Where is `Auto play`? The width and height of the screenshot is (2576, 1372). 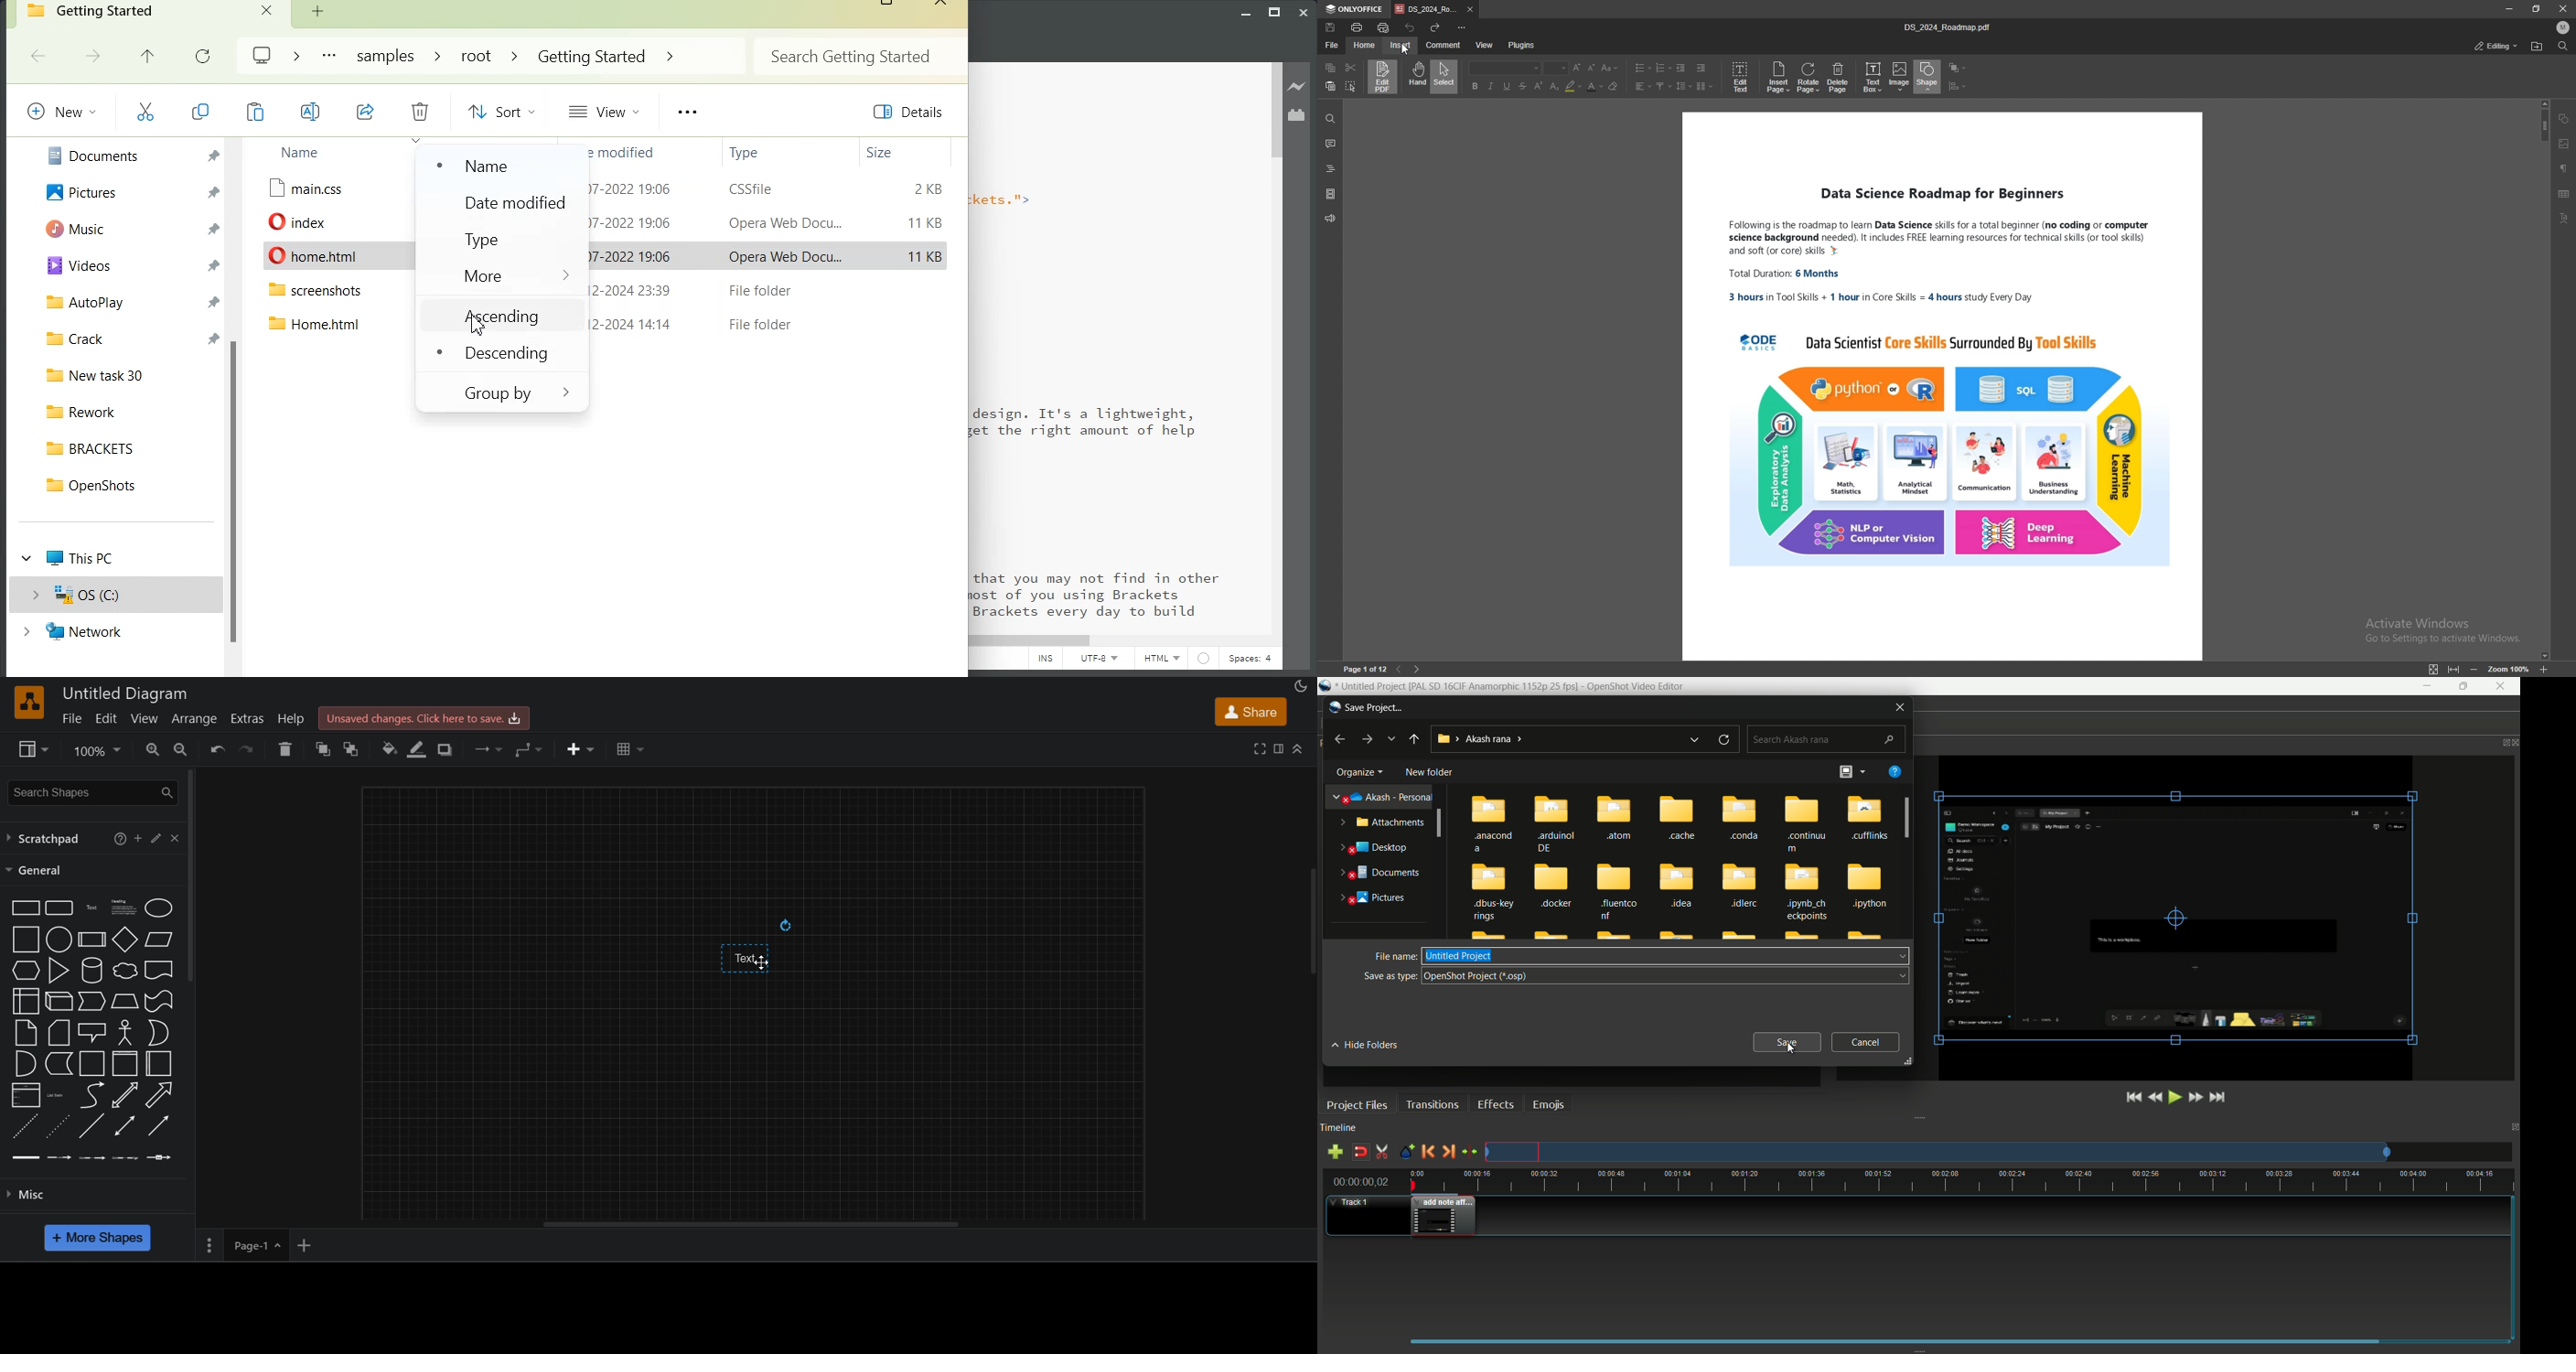
Auto play is located at coordinates (126, 304).